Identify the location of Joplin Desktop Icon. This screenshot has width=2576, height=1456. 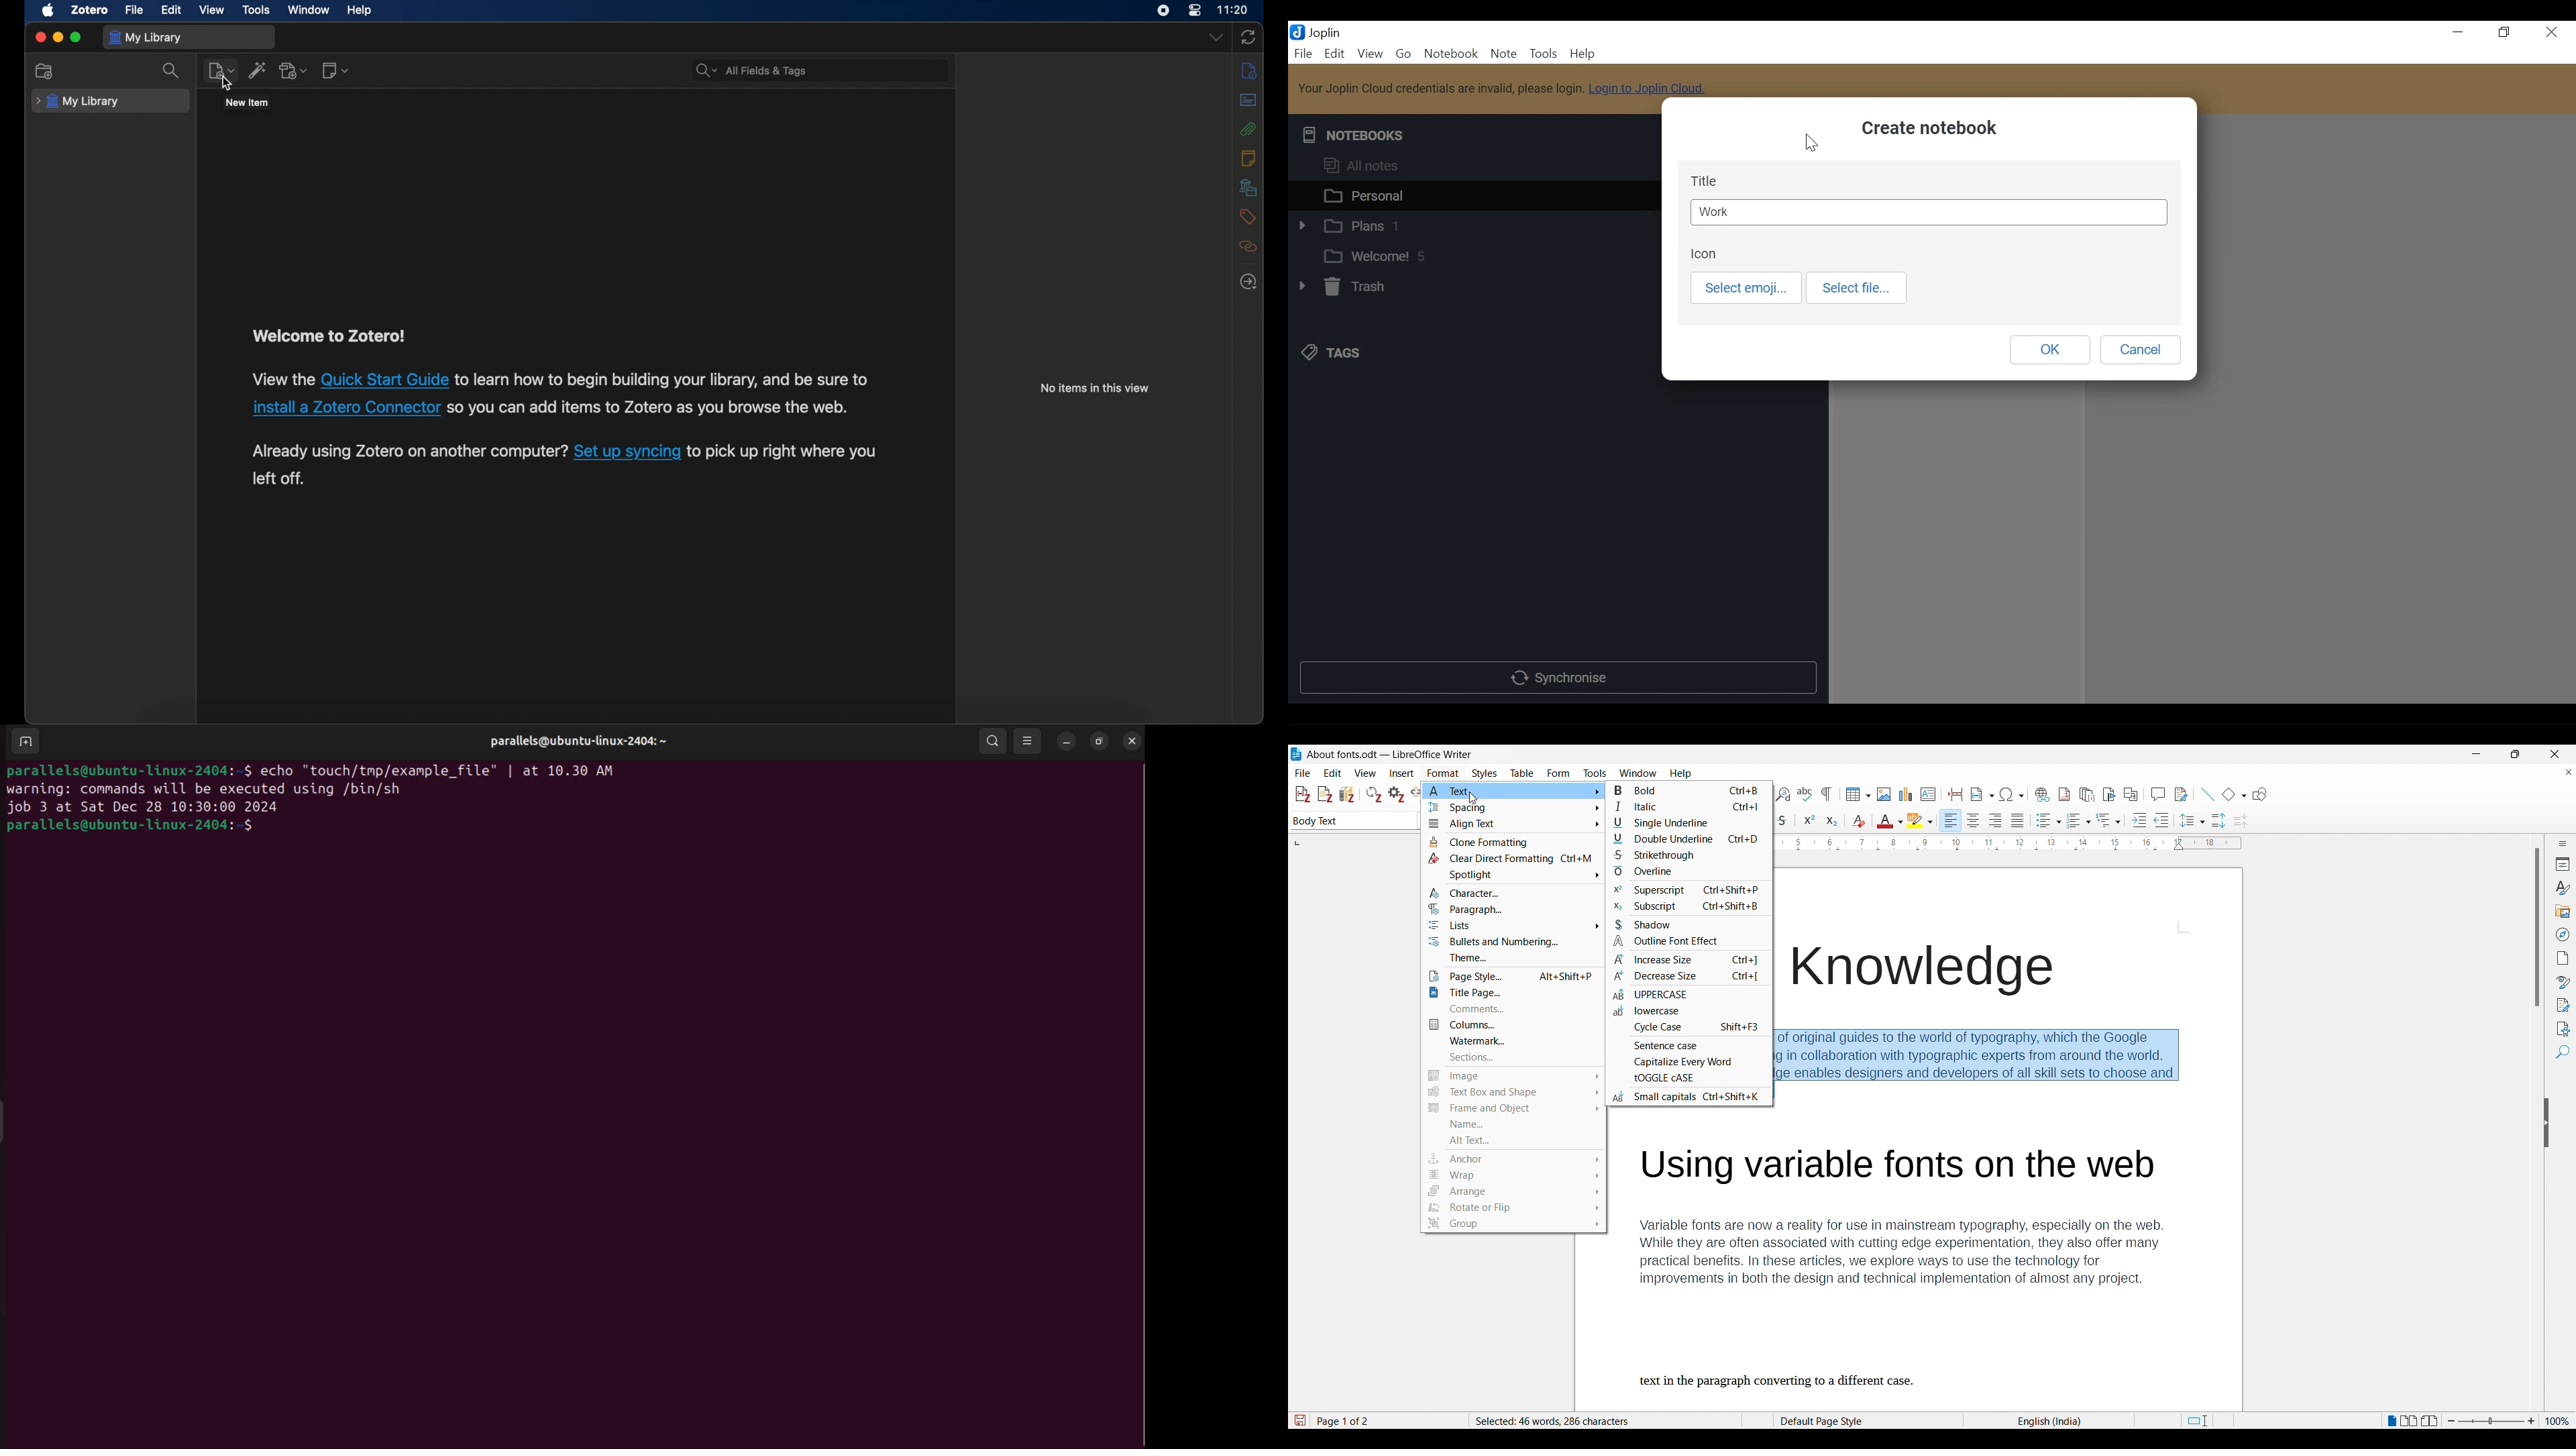
(1297, 33).